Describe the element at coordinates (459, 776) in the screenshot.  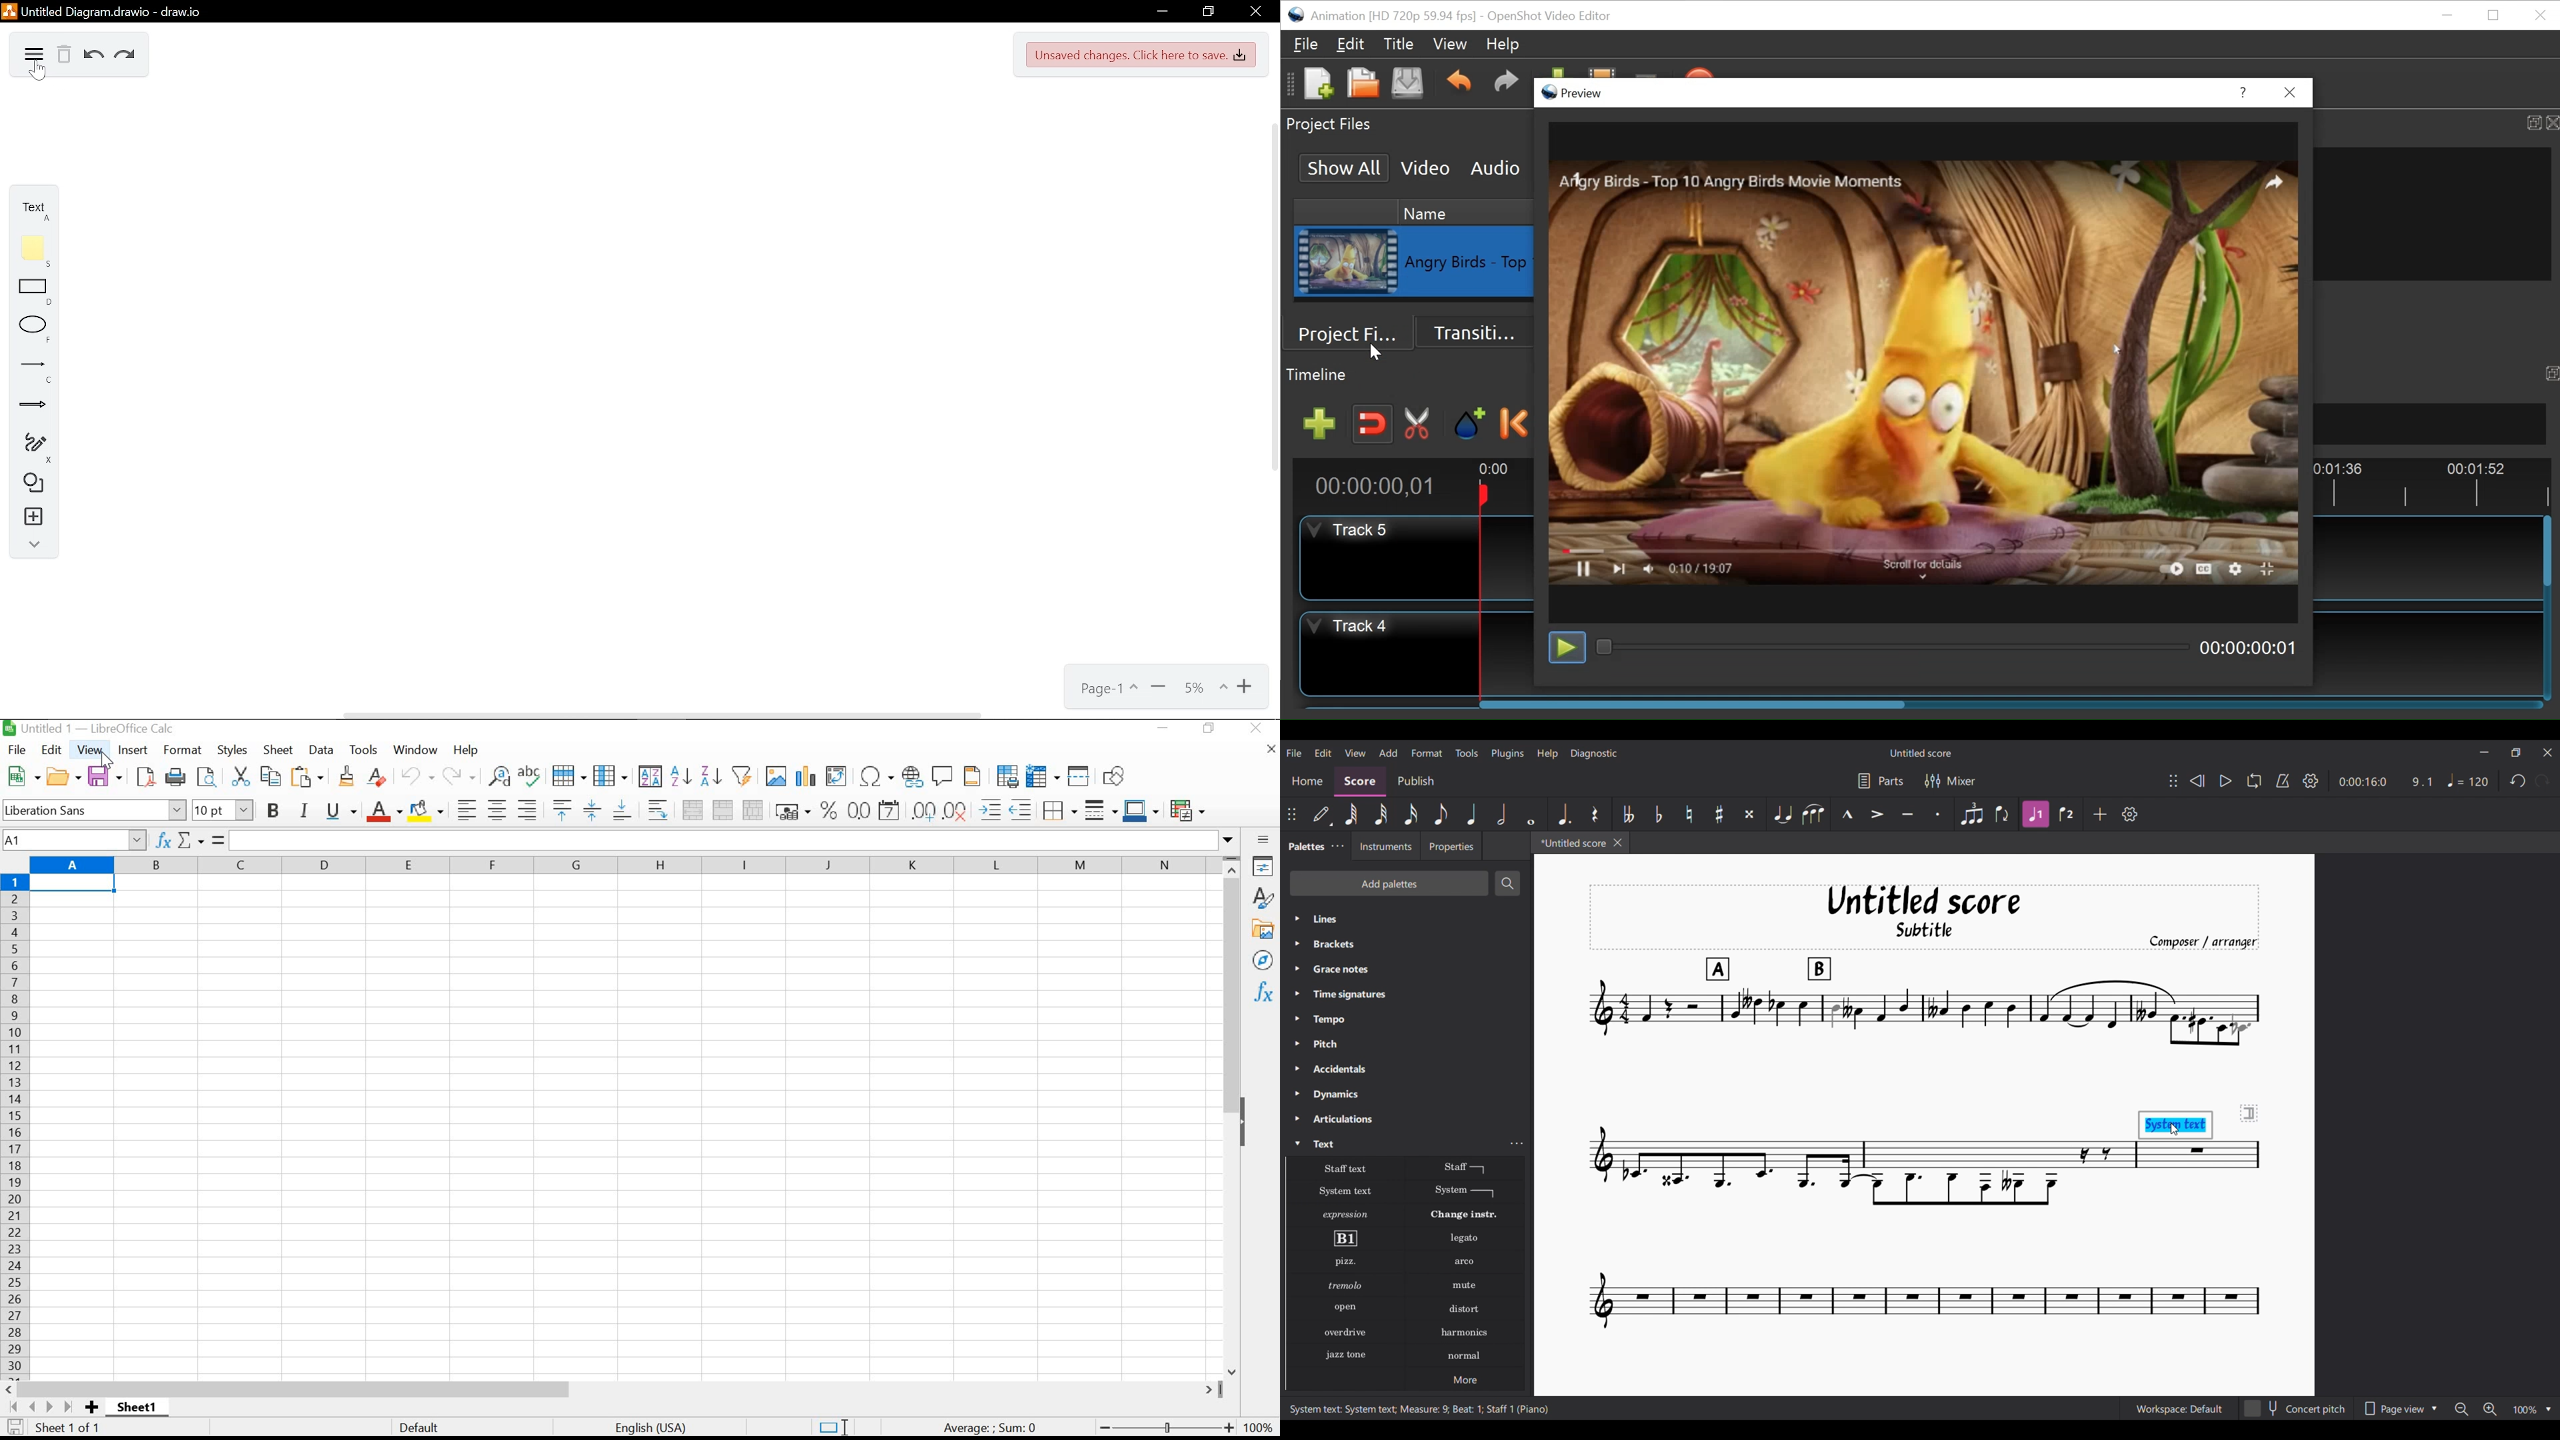
I see `REDO` at that location.